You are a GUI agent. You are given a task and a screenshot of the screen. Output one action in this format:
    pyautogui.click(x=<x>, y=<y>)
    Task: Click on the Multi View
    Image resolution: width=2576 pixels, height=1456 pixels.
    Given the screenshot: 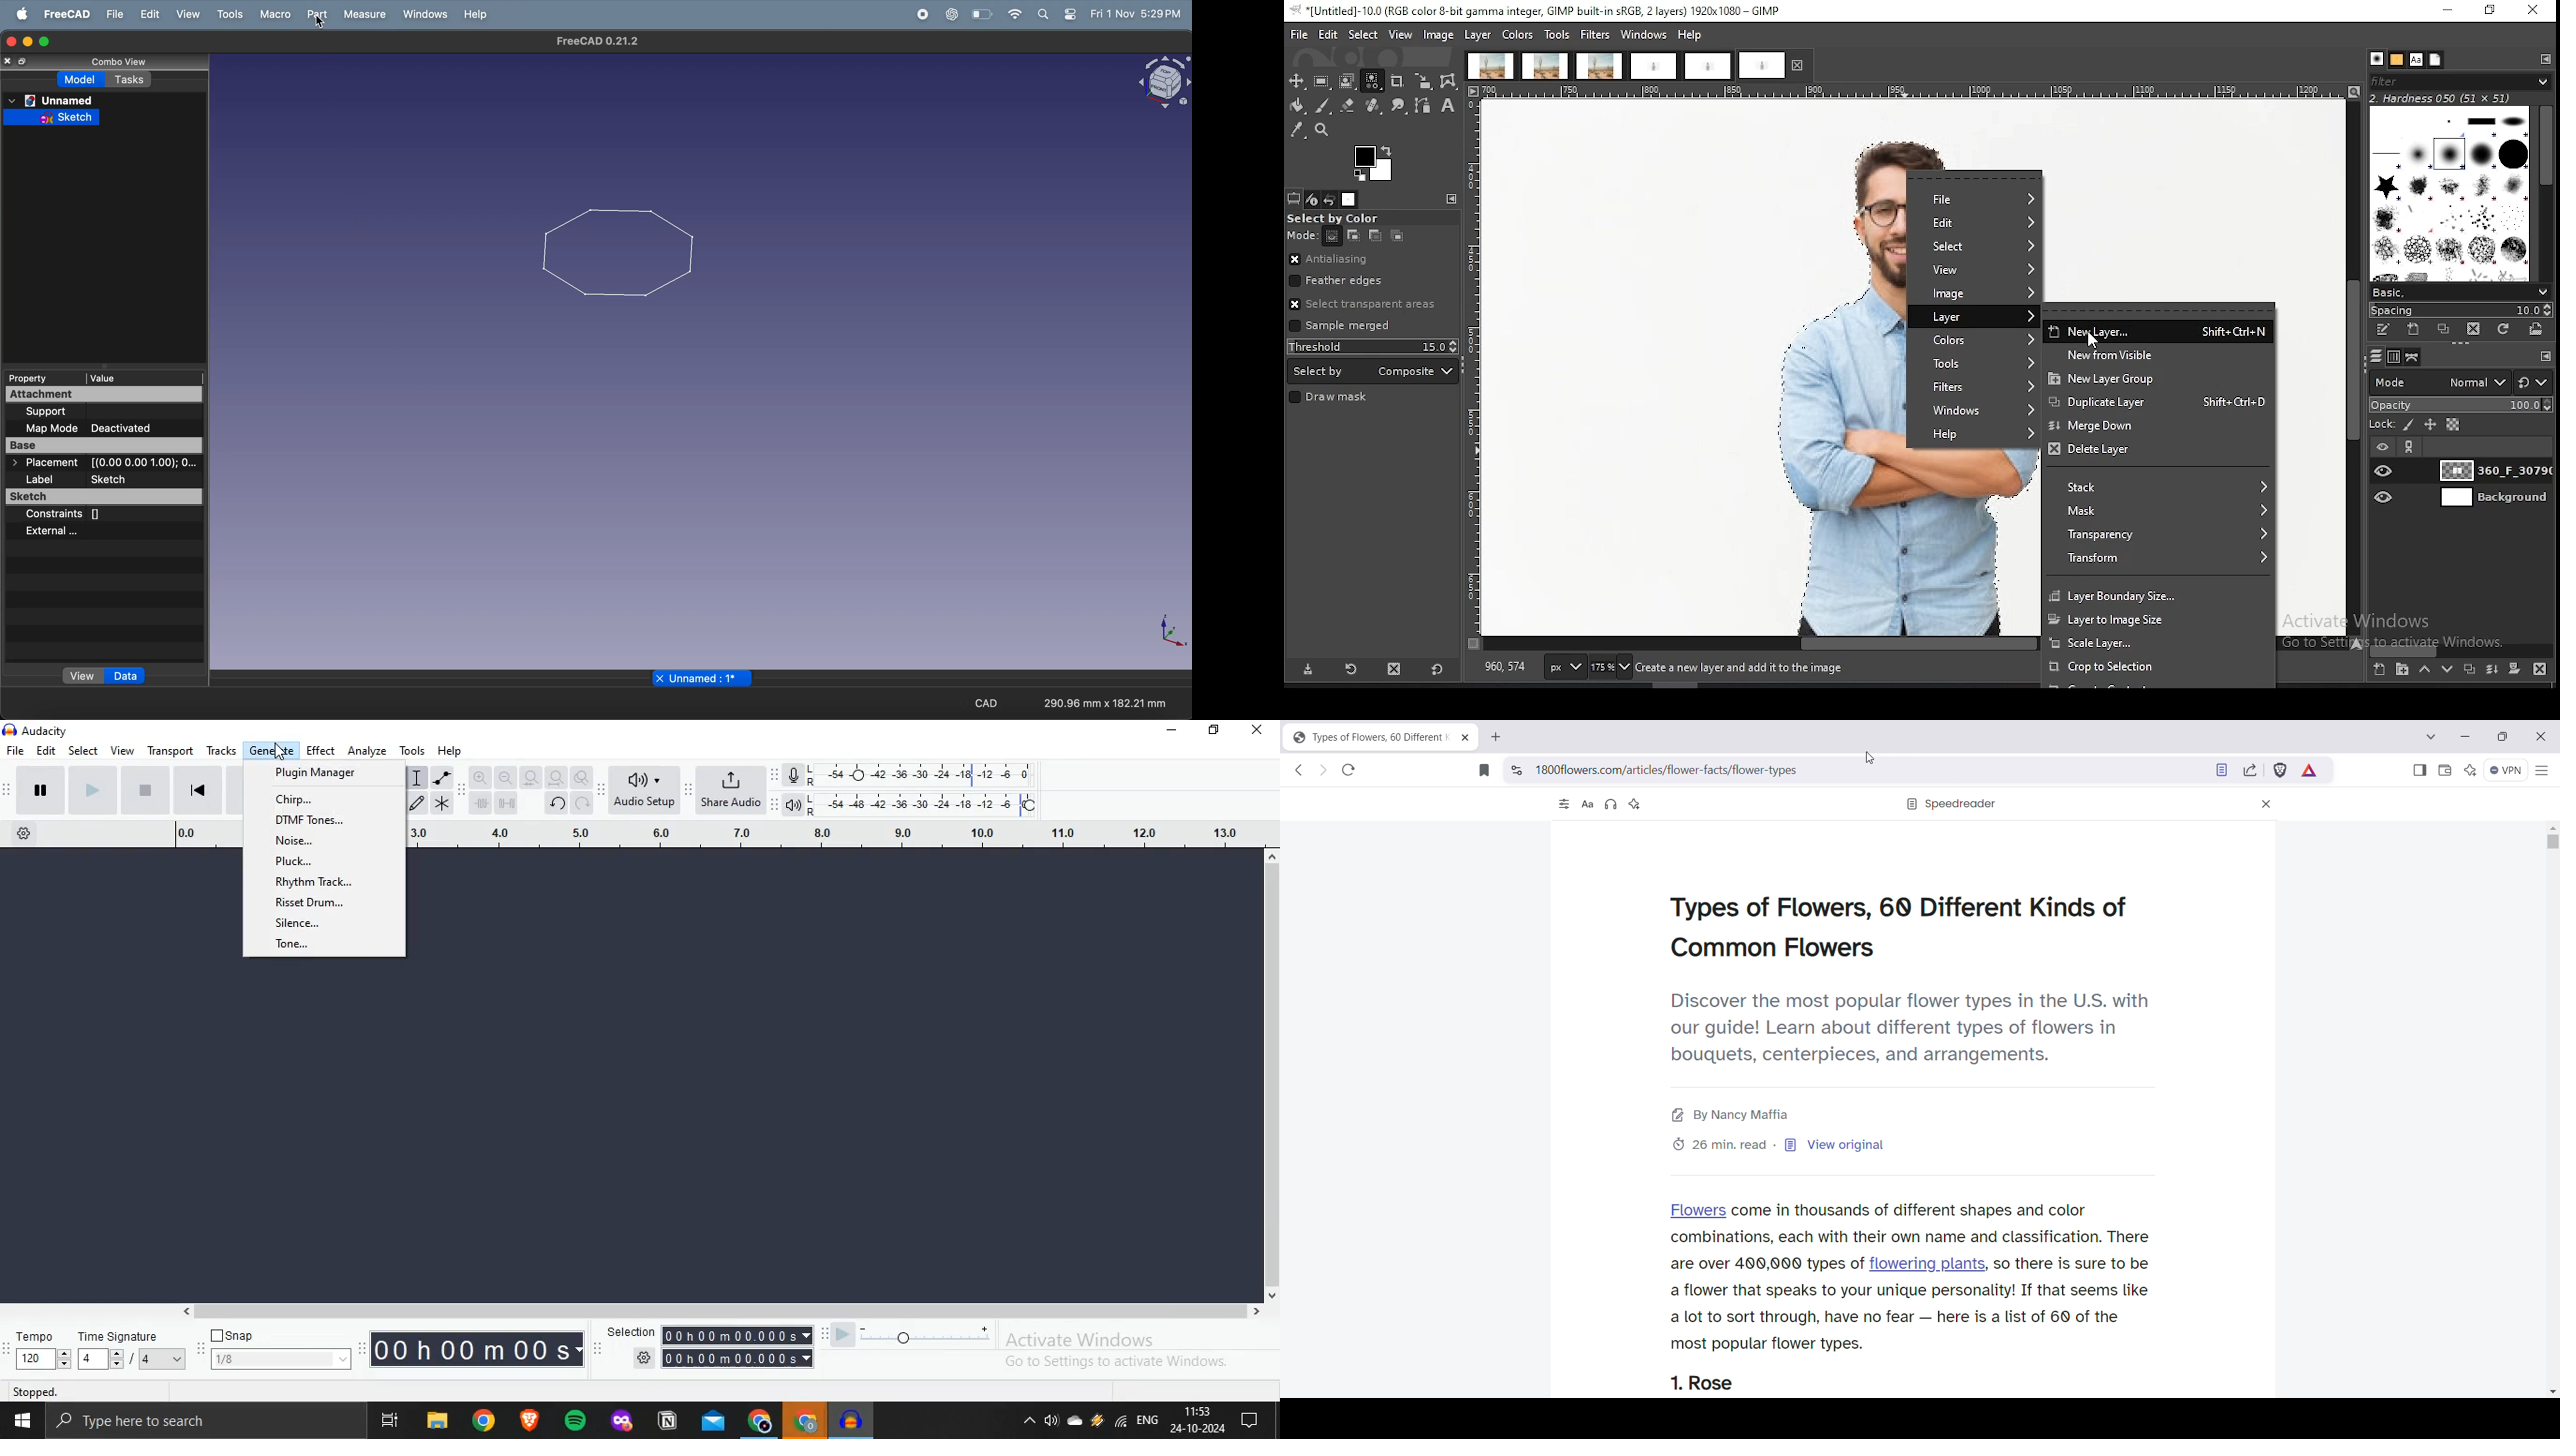 What is the action you would take?
    pyautogui.click(x=391, y=1422)
    